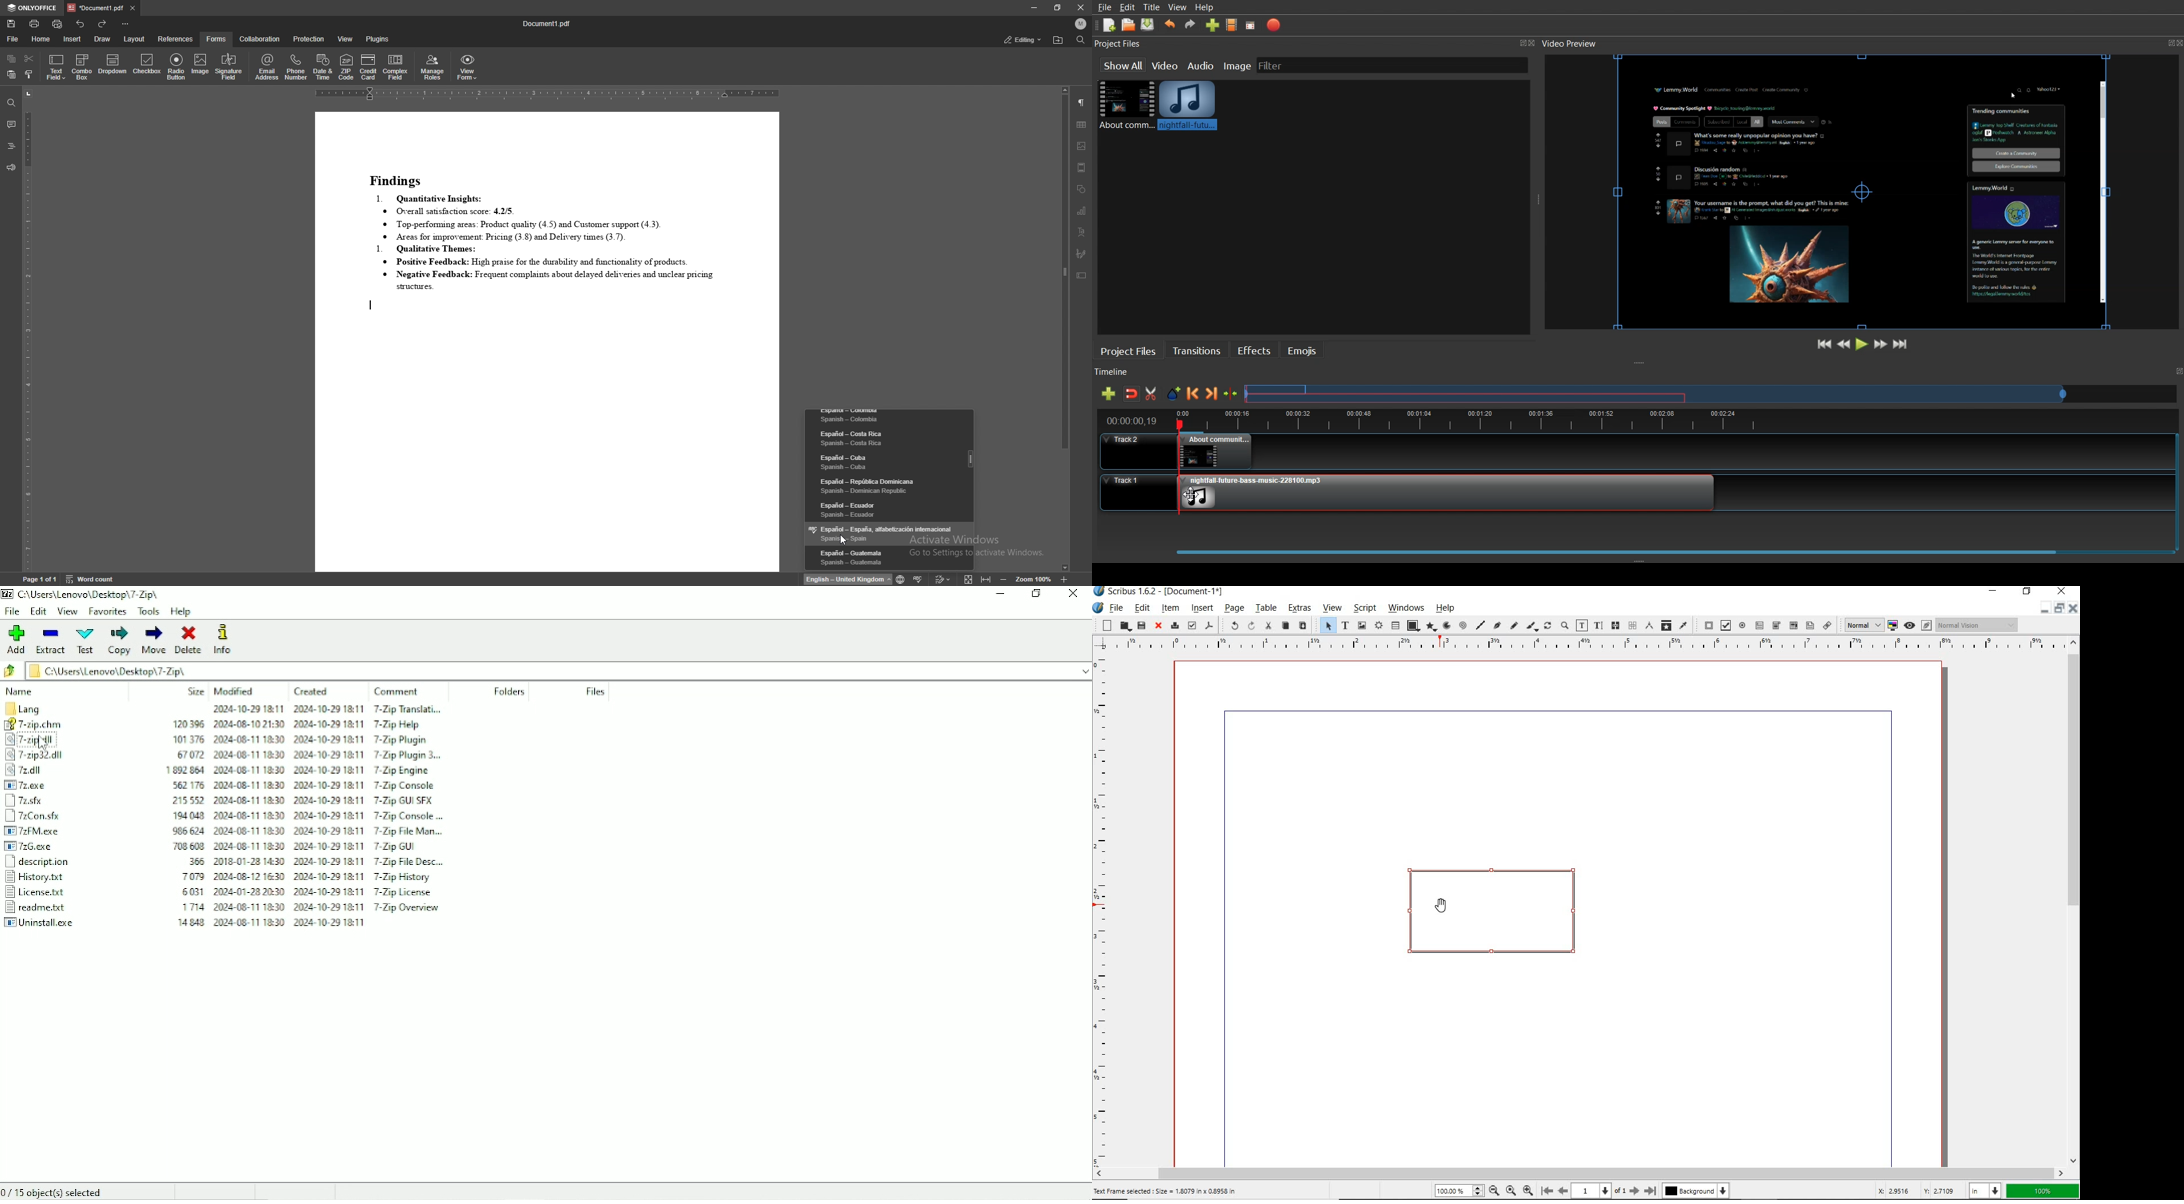 This screenshot has height=1204, width=2184. I want to click on table, so click(1395, 626).